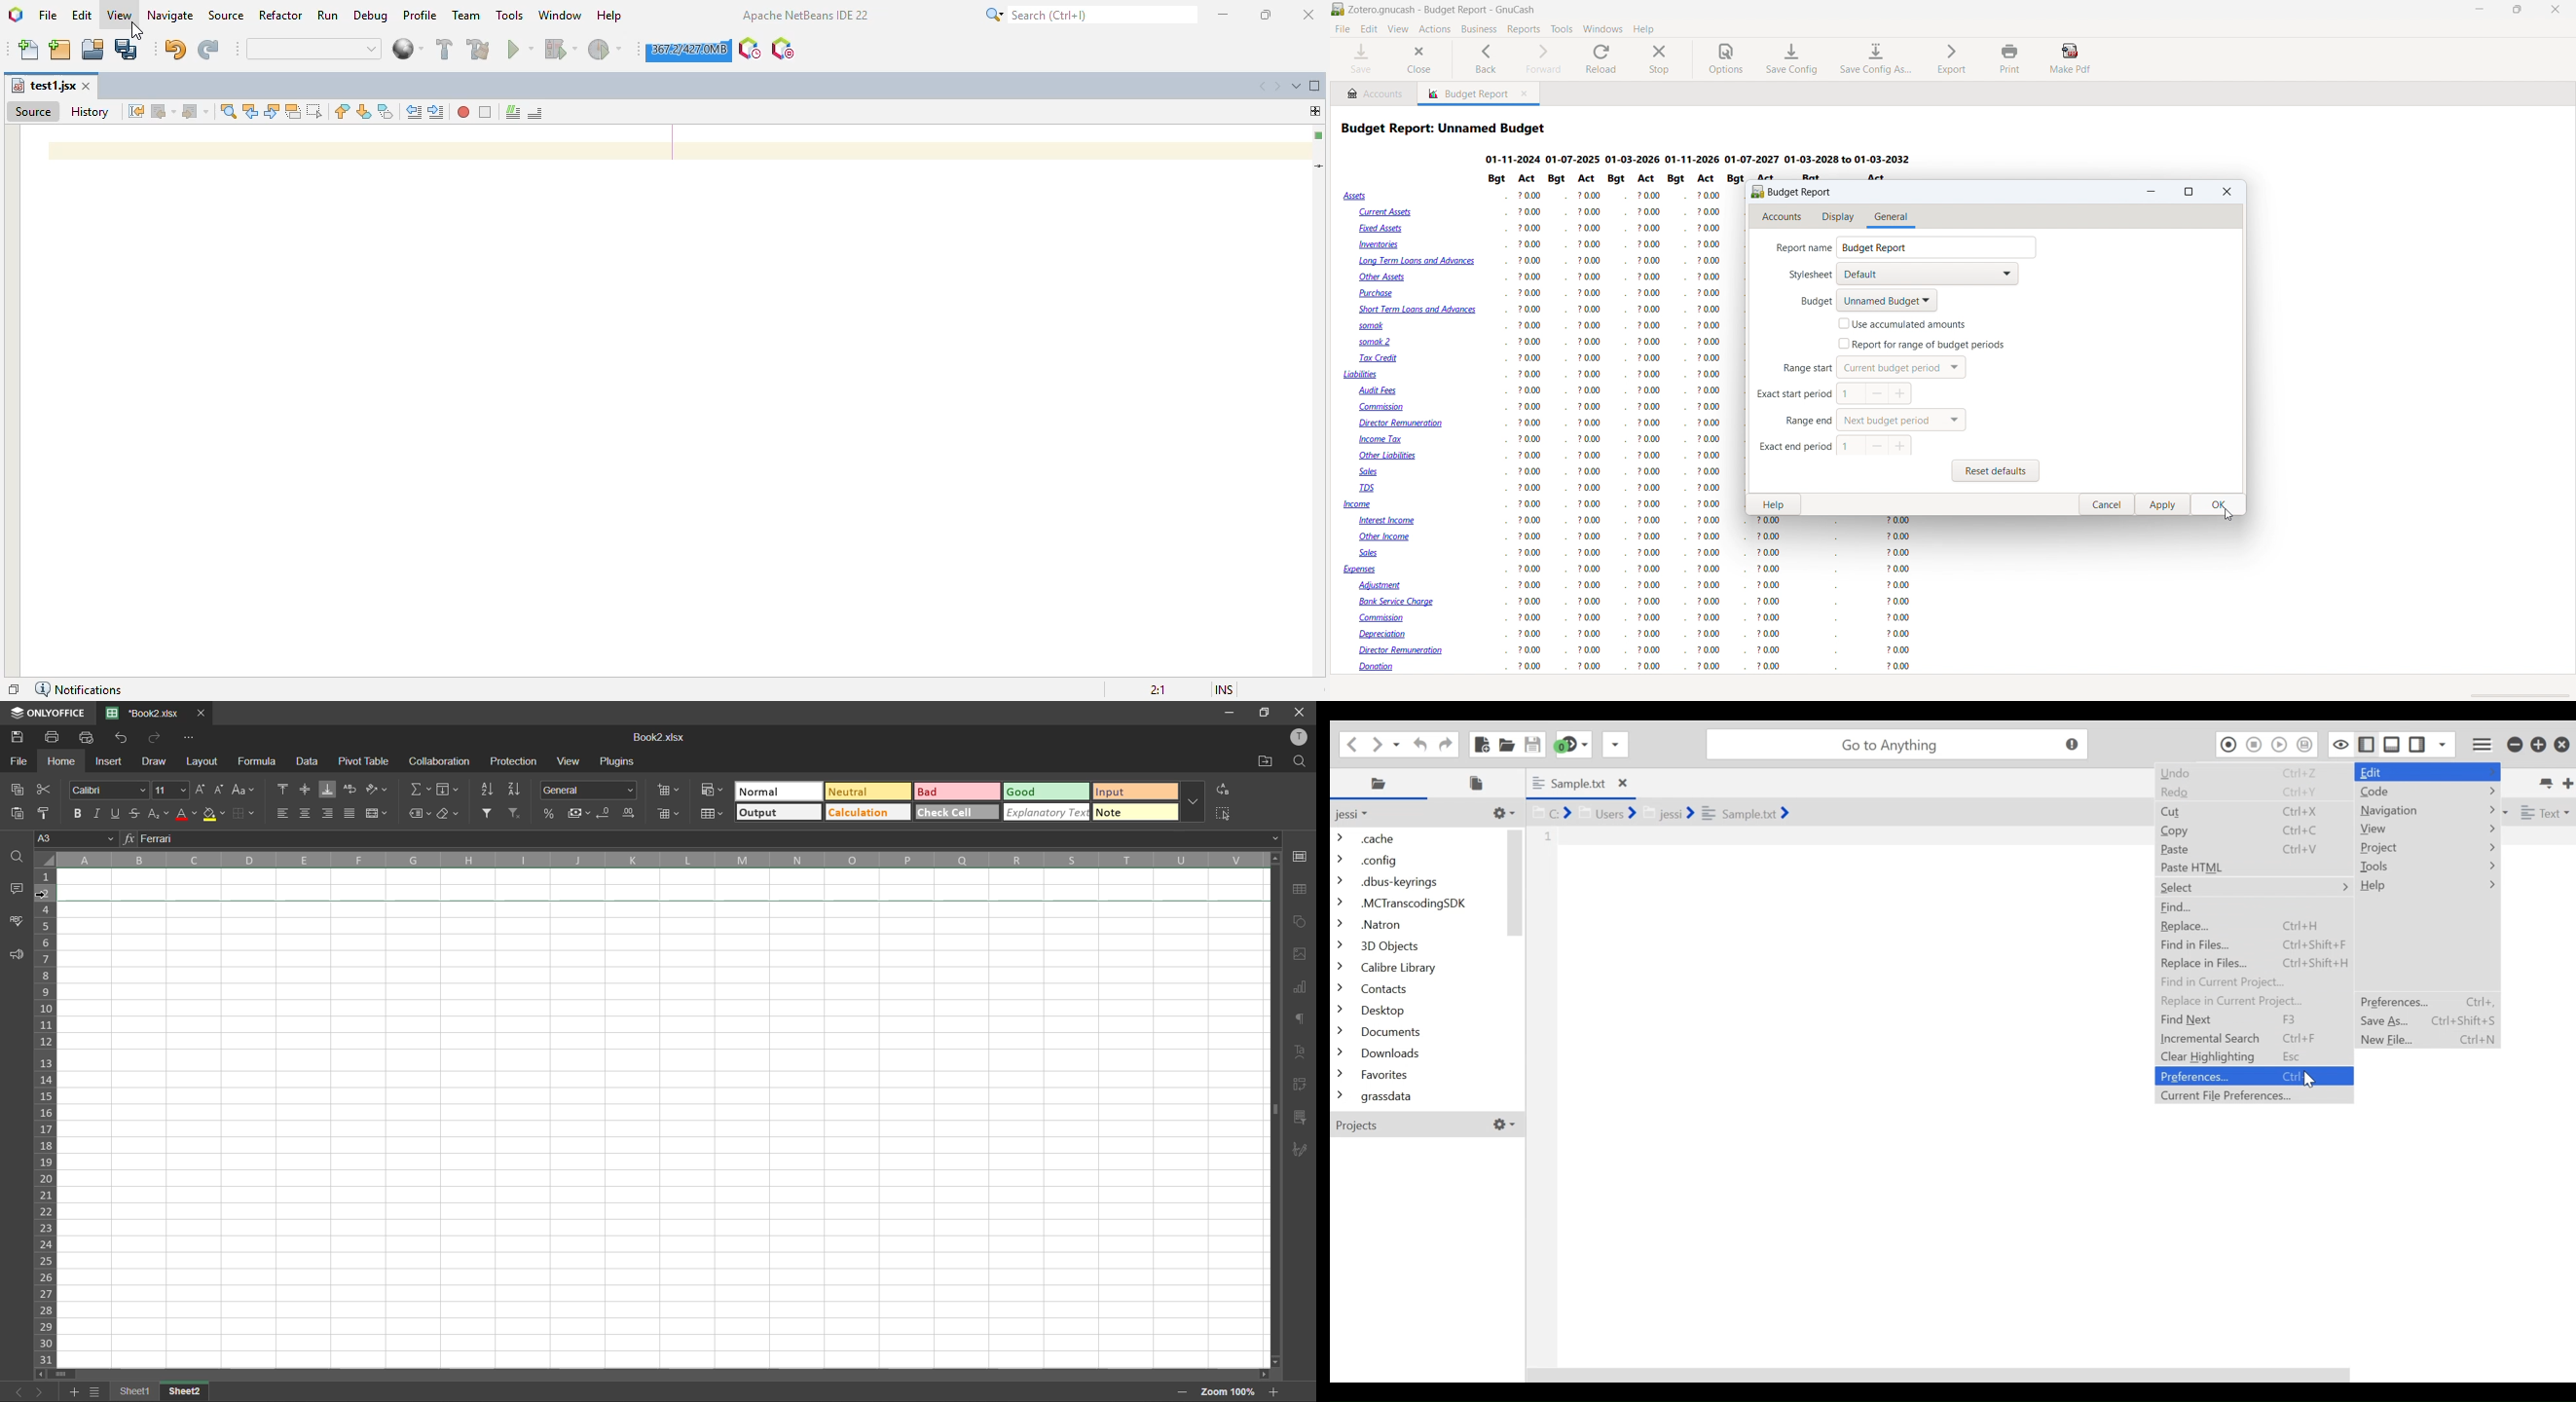 This screenshot has width=2576, height=1428. Describe the element at coordinates (1375, 473) in the screenshot. I see `Sales` at that location.